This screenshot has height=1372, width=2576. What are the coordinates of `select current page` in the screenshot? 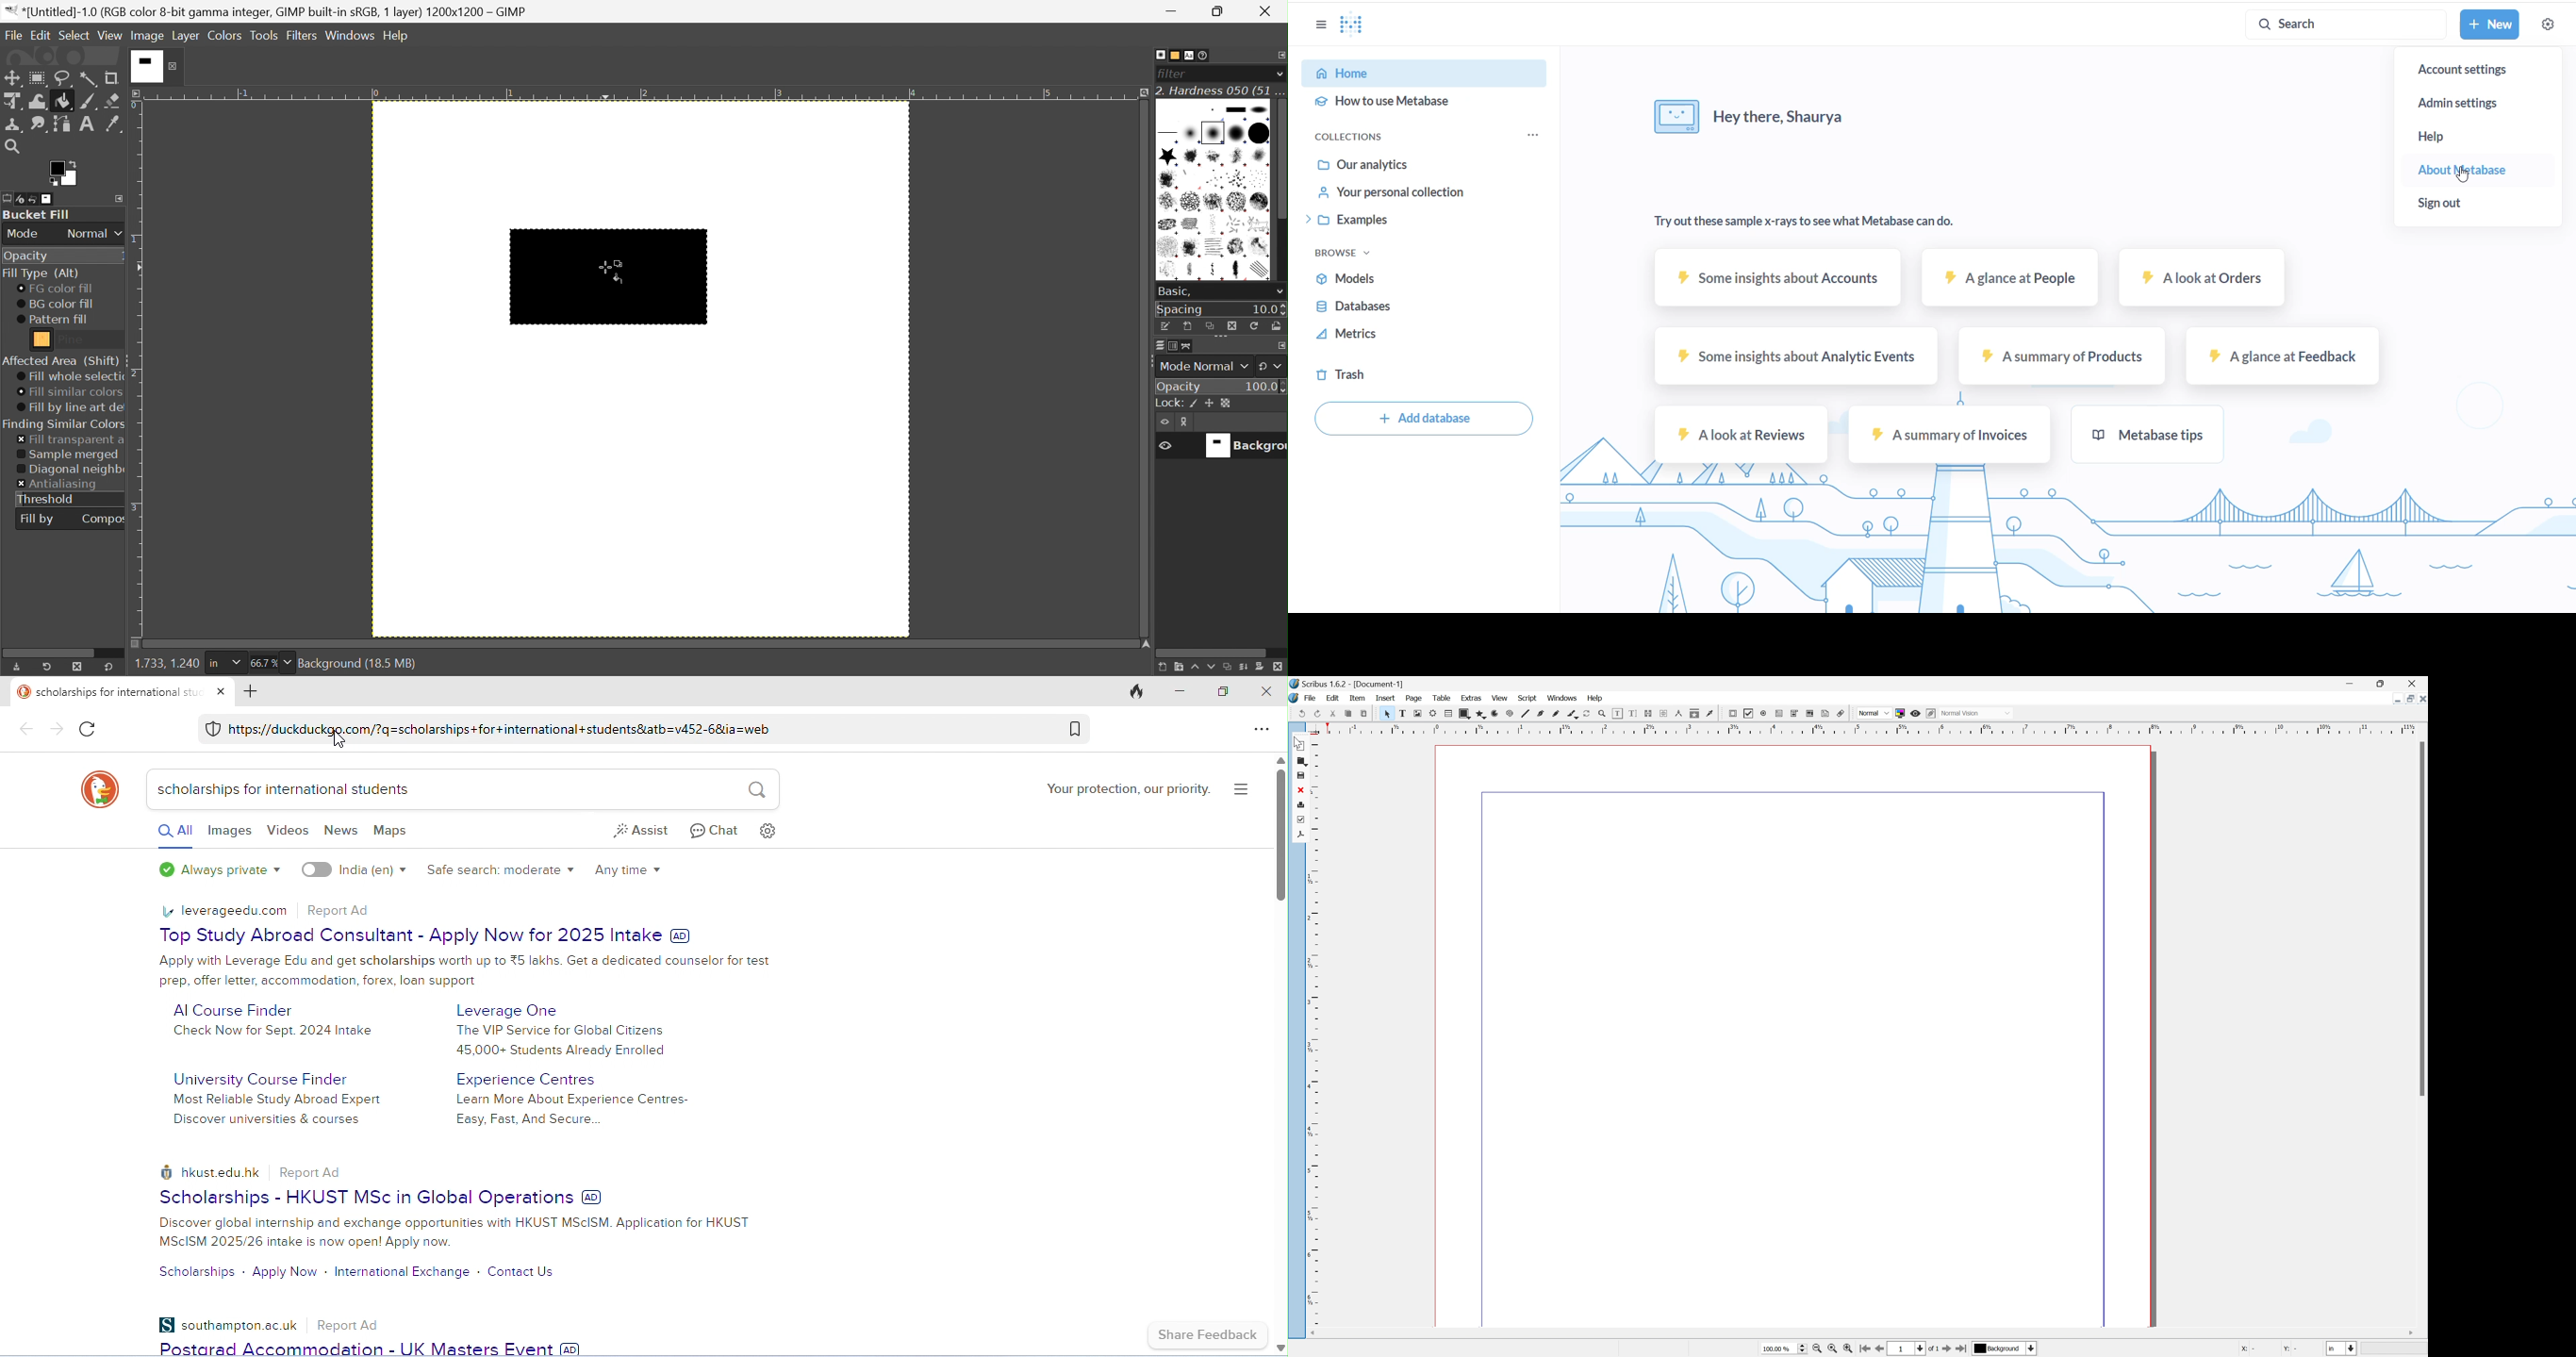 It's located at (1912, 1349).